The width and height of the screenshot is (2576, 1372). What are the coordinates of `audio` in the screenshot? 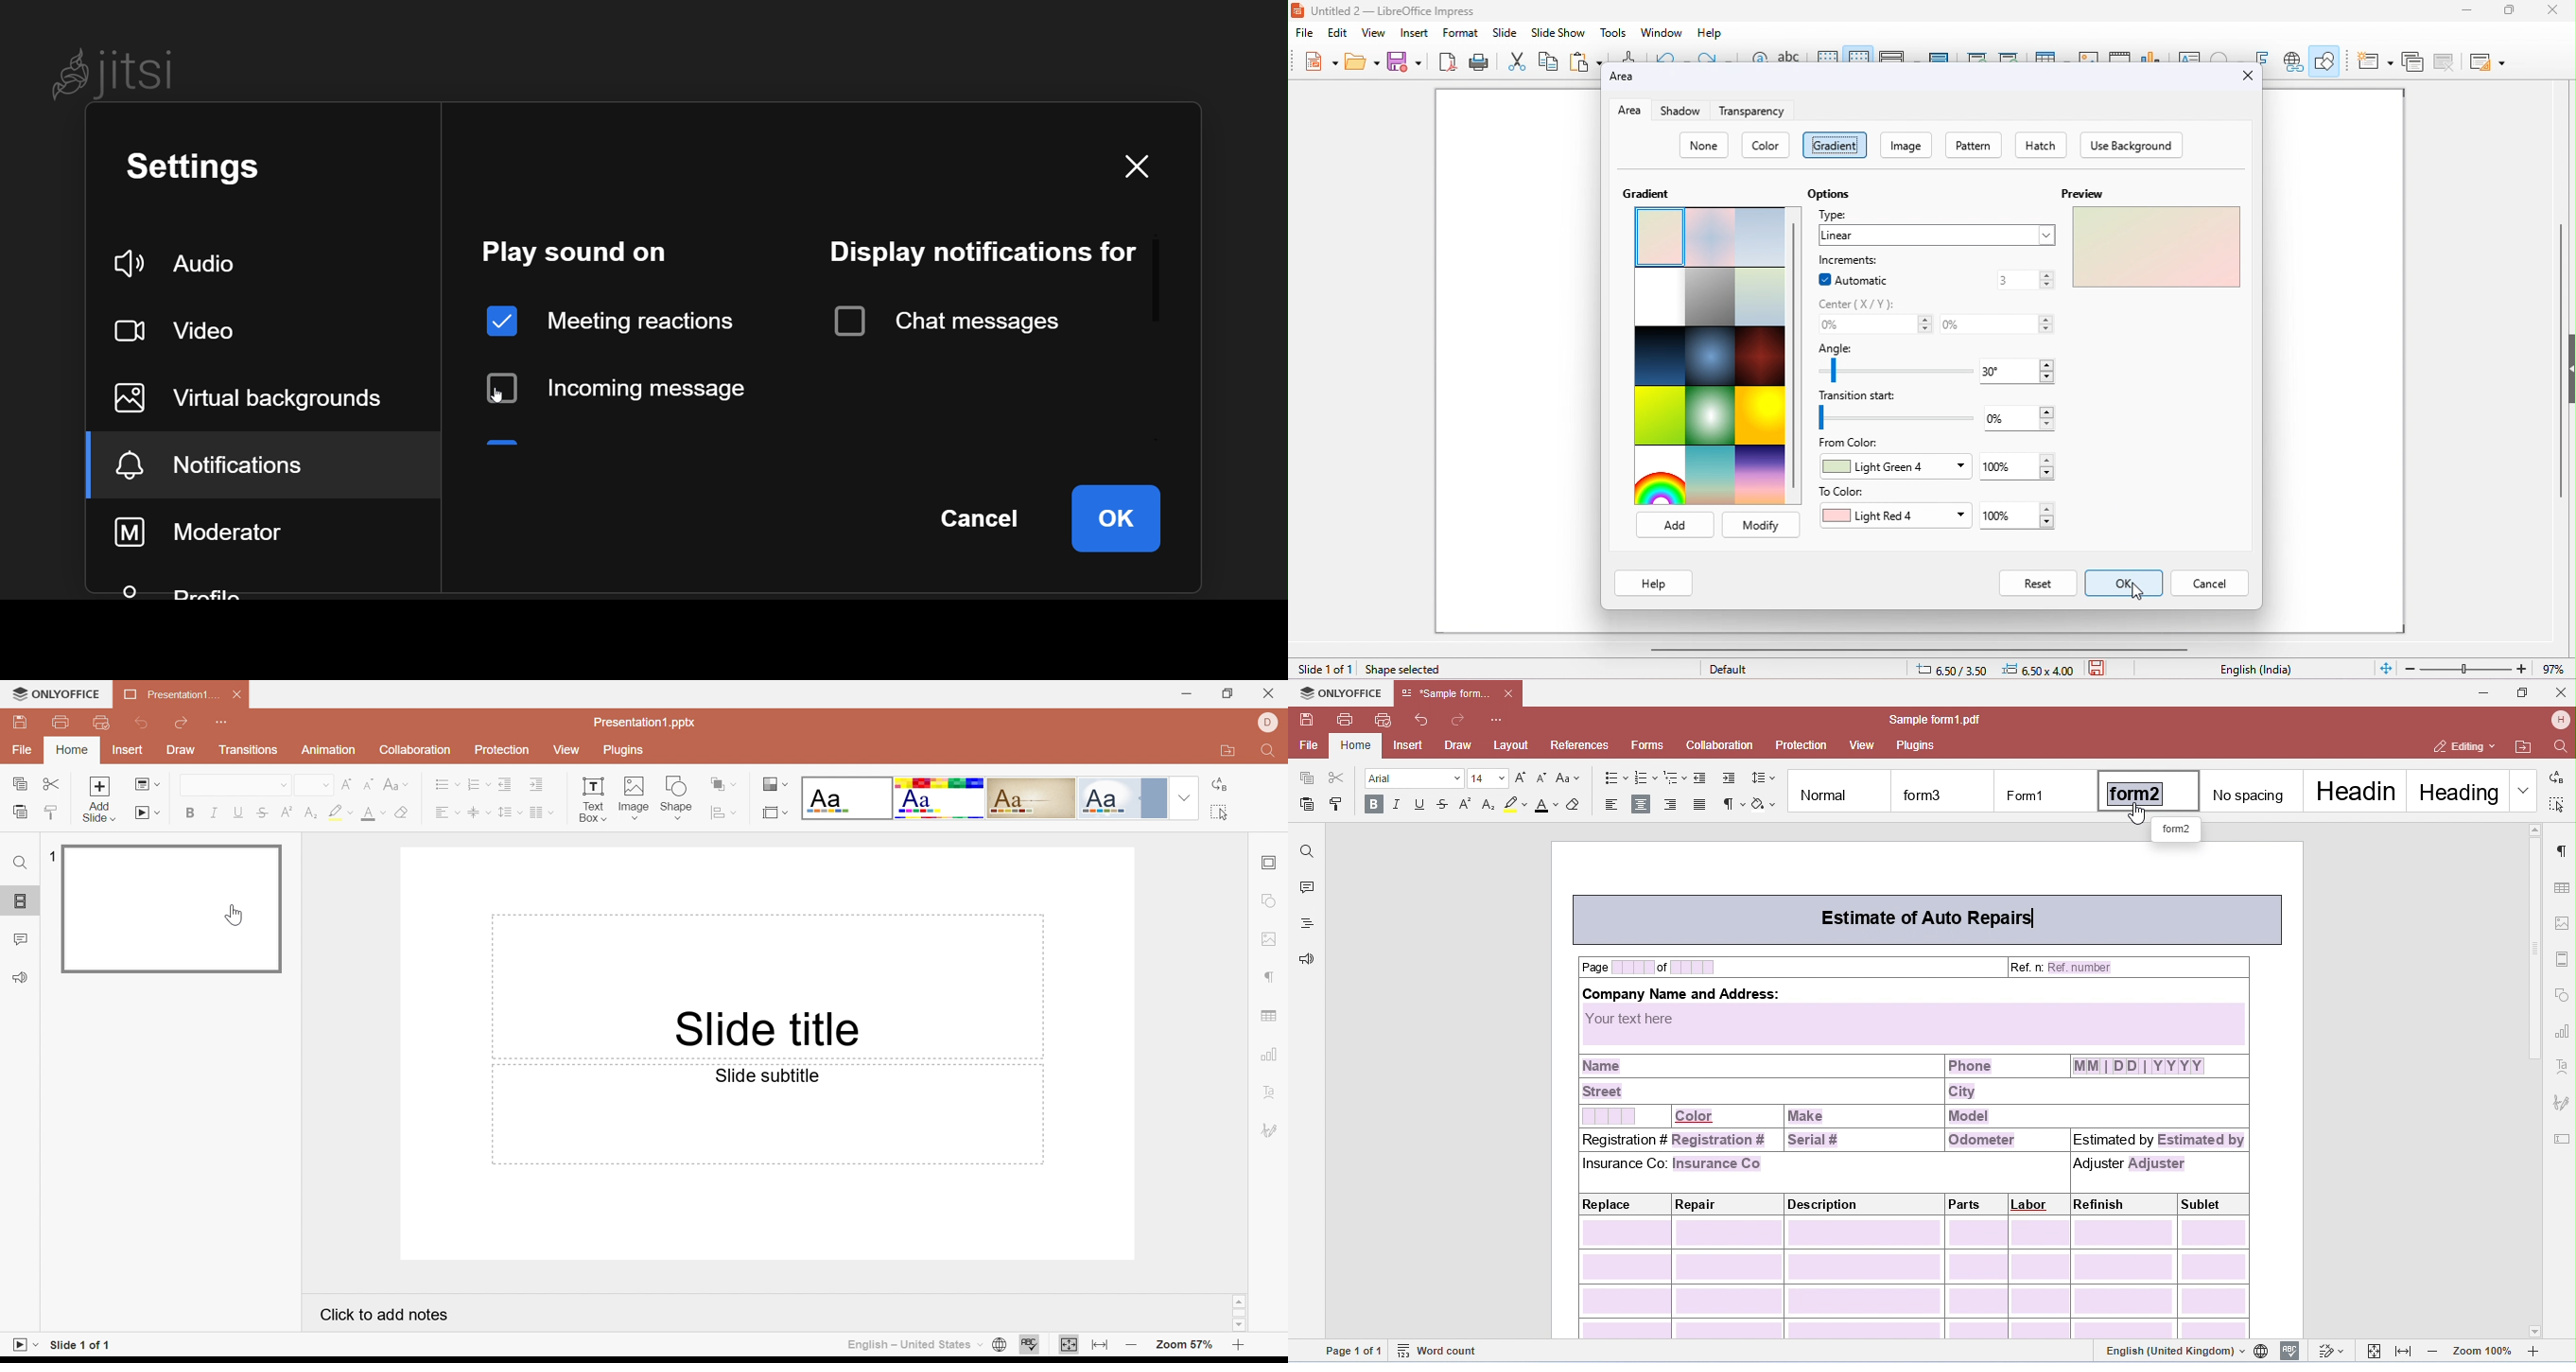 It's located at (185, 262).